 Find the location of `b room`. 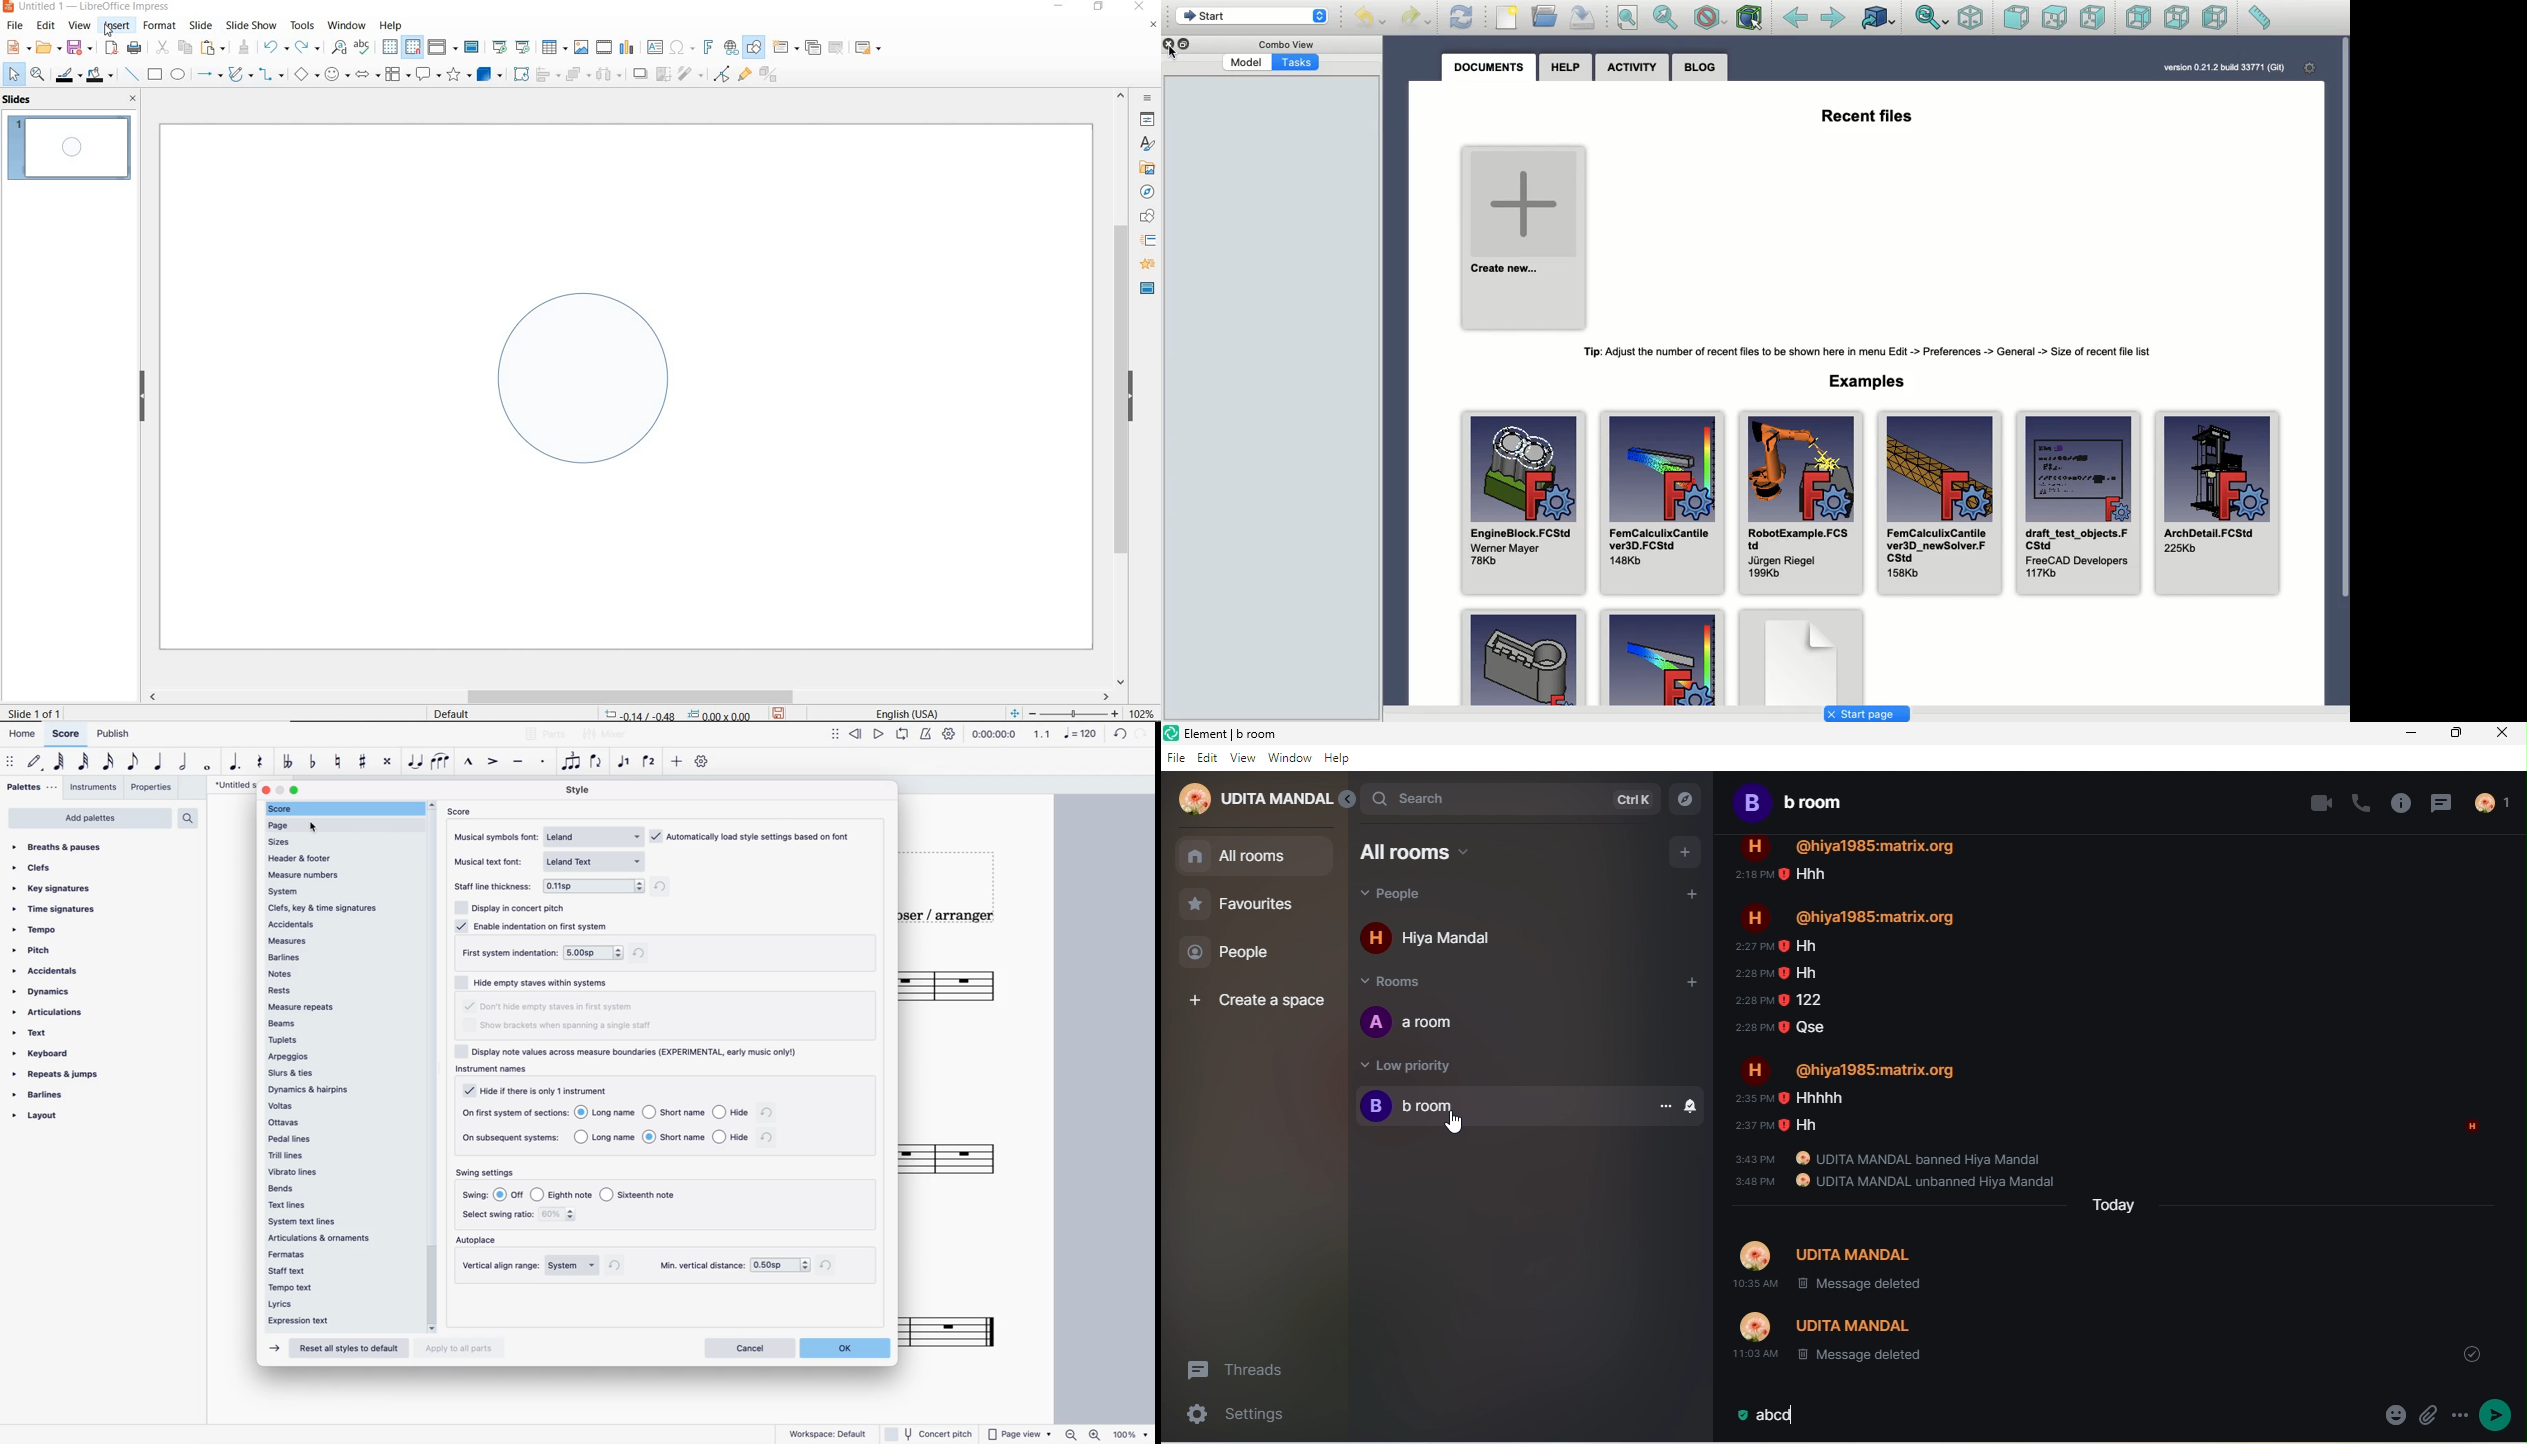

b room is located at coordinates (1802, 807).